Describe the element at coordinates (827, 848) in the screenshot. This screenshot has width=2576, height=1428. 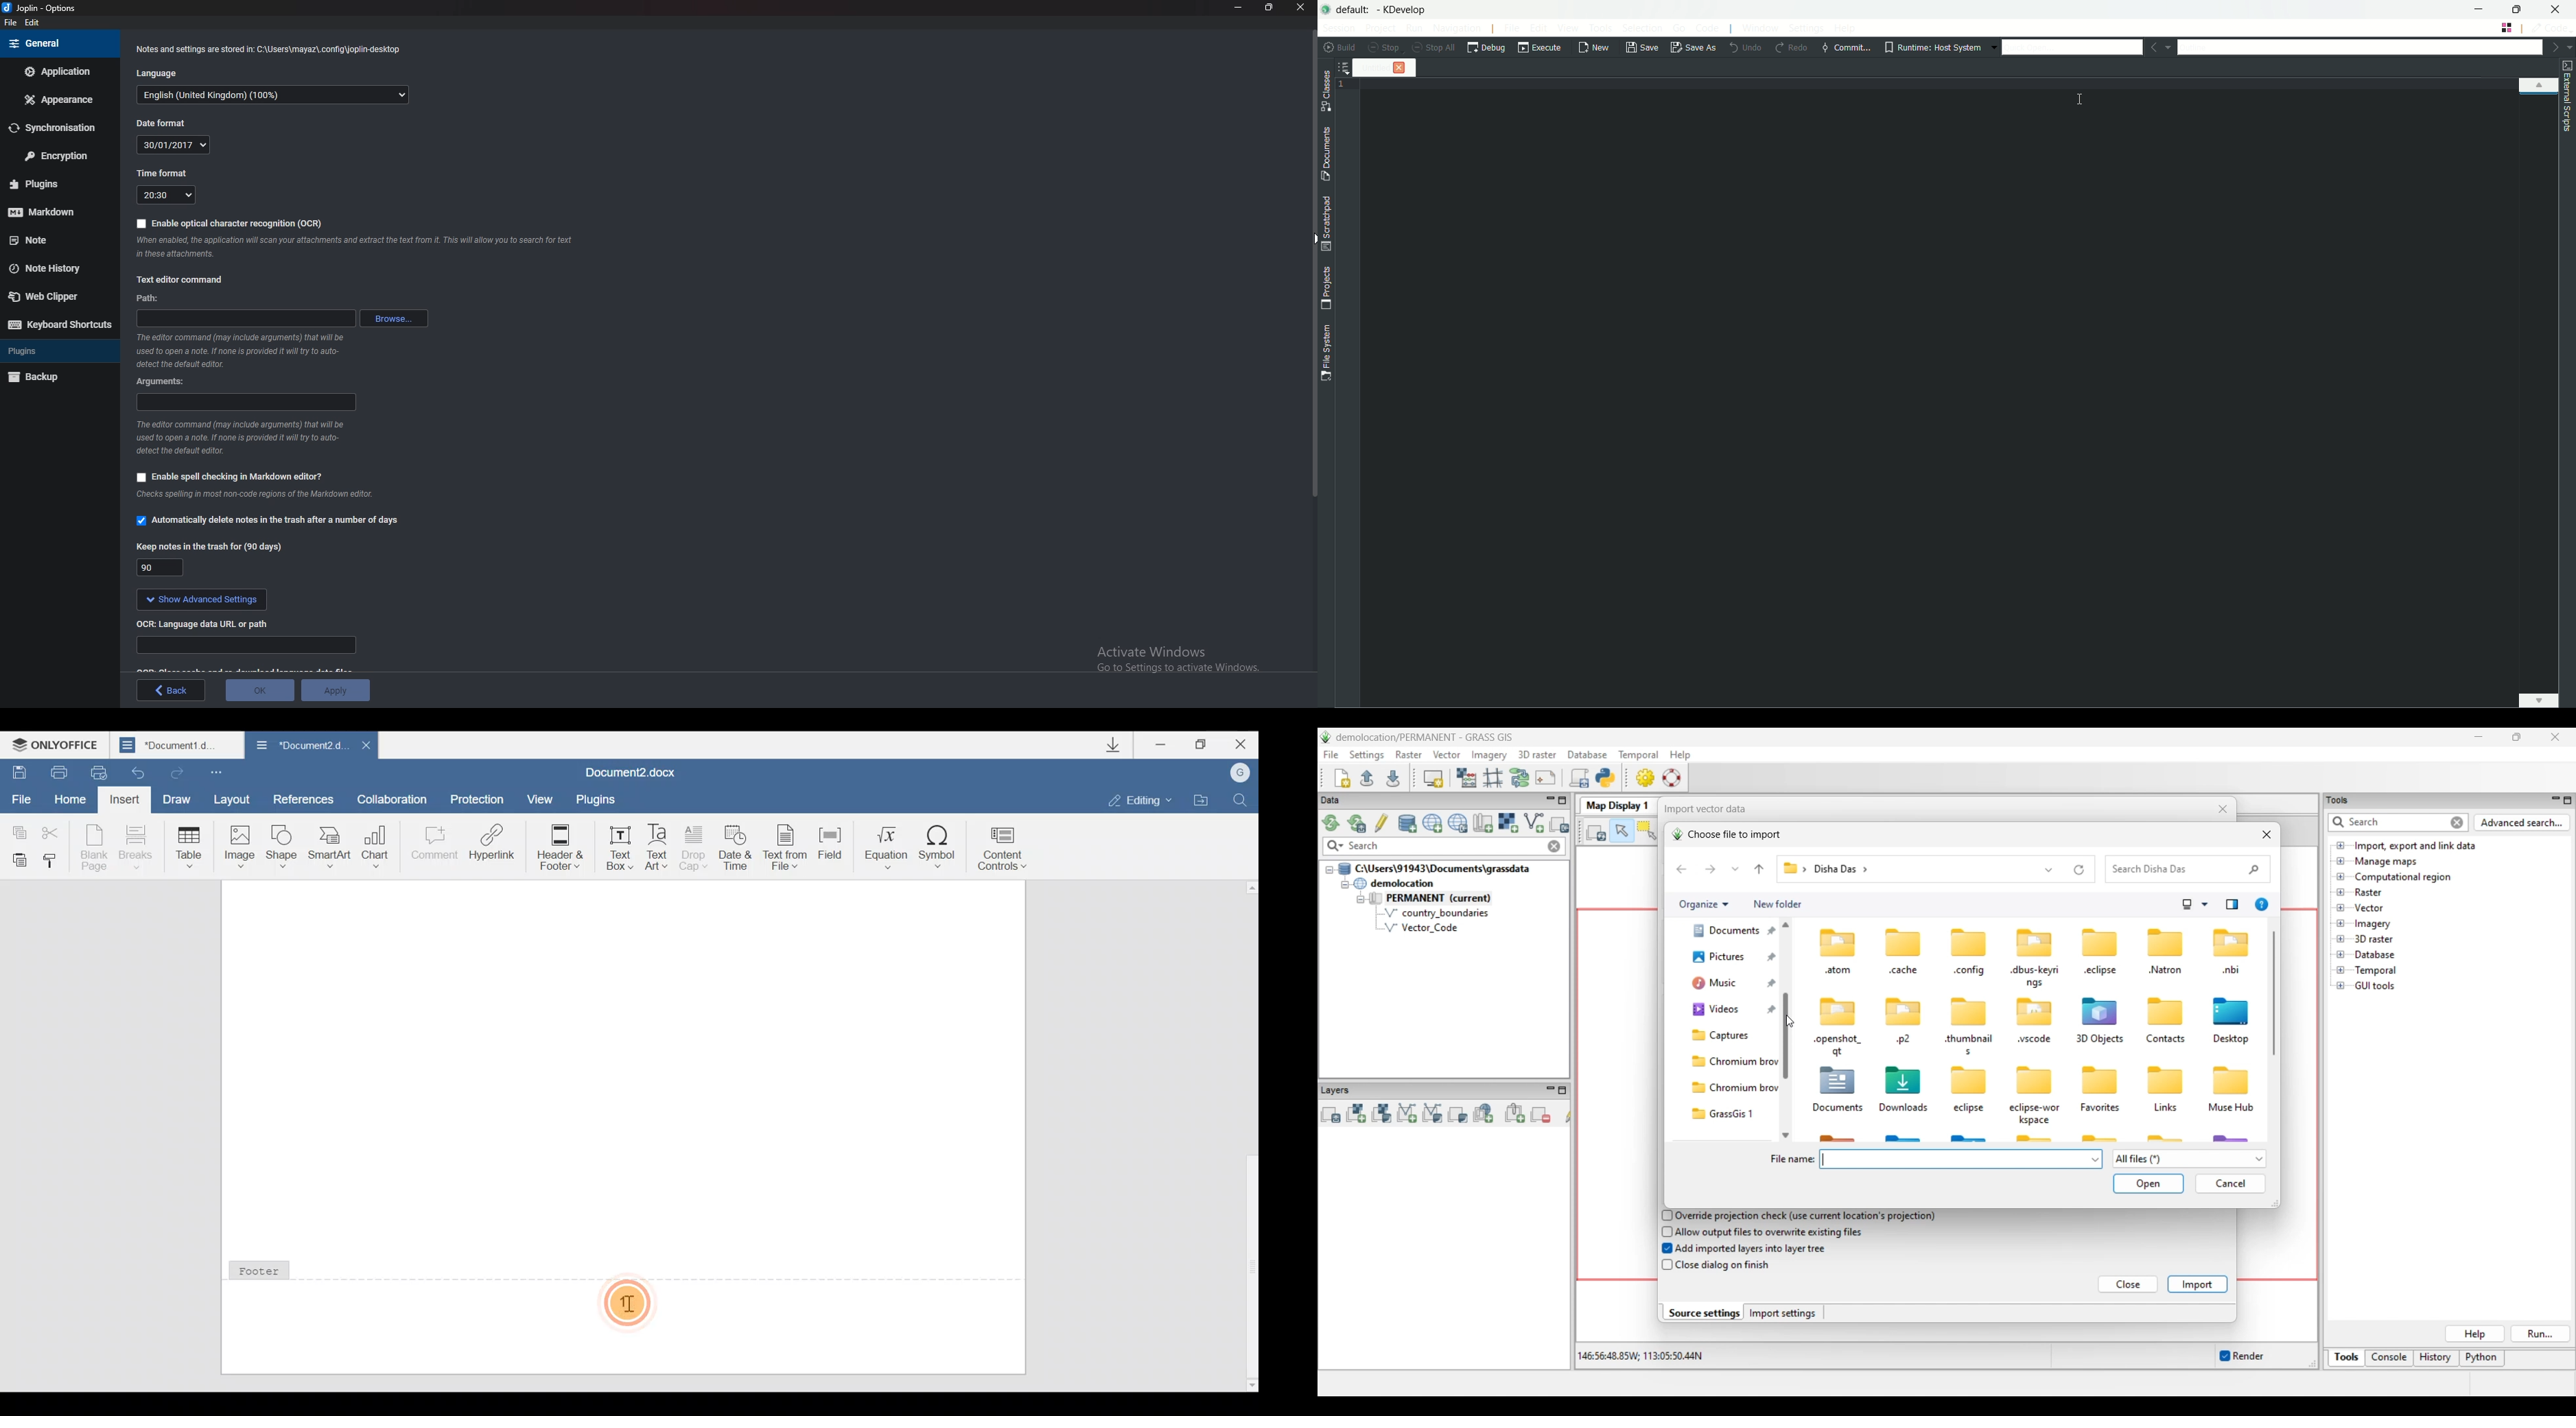
I see `Field` at that location.